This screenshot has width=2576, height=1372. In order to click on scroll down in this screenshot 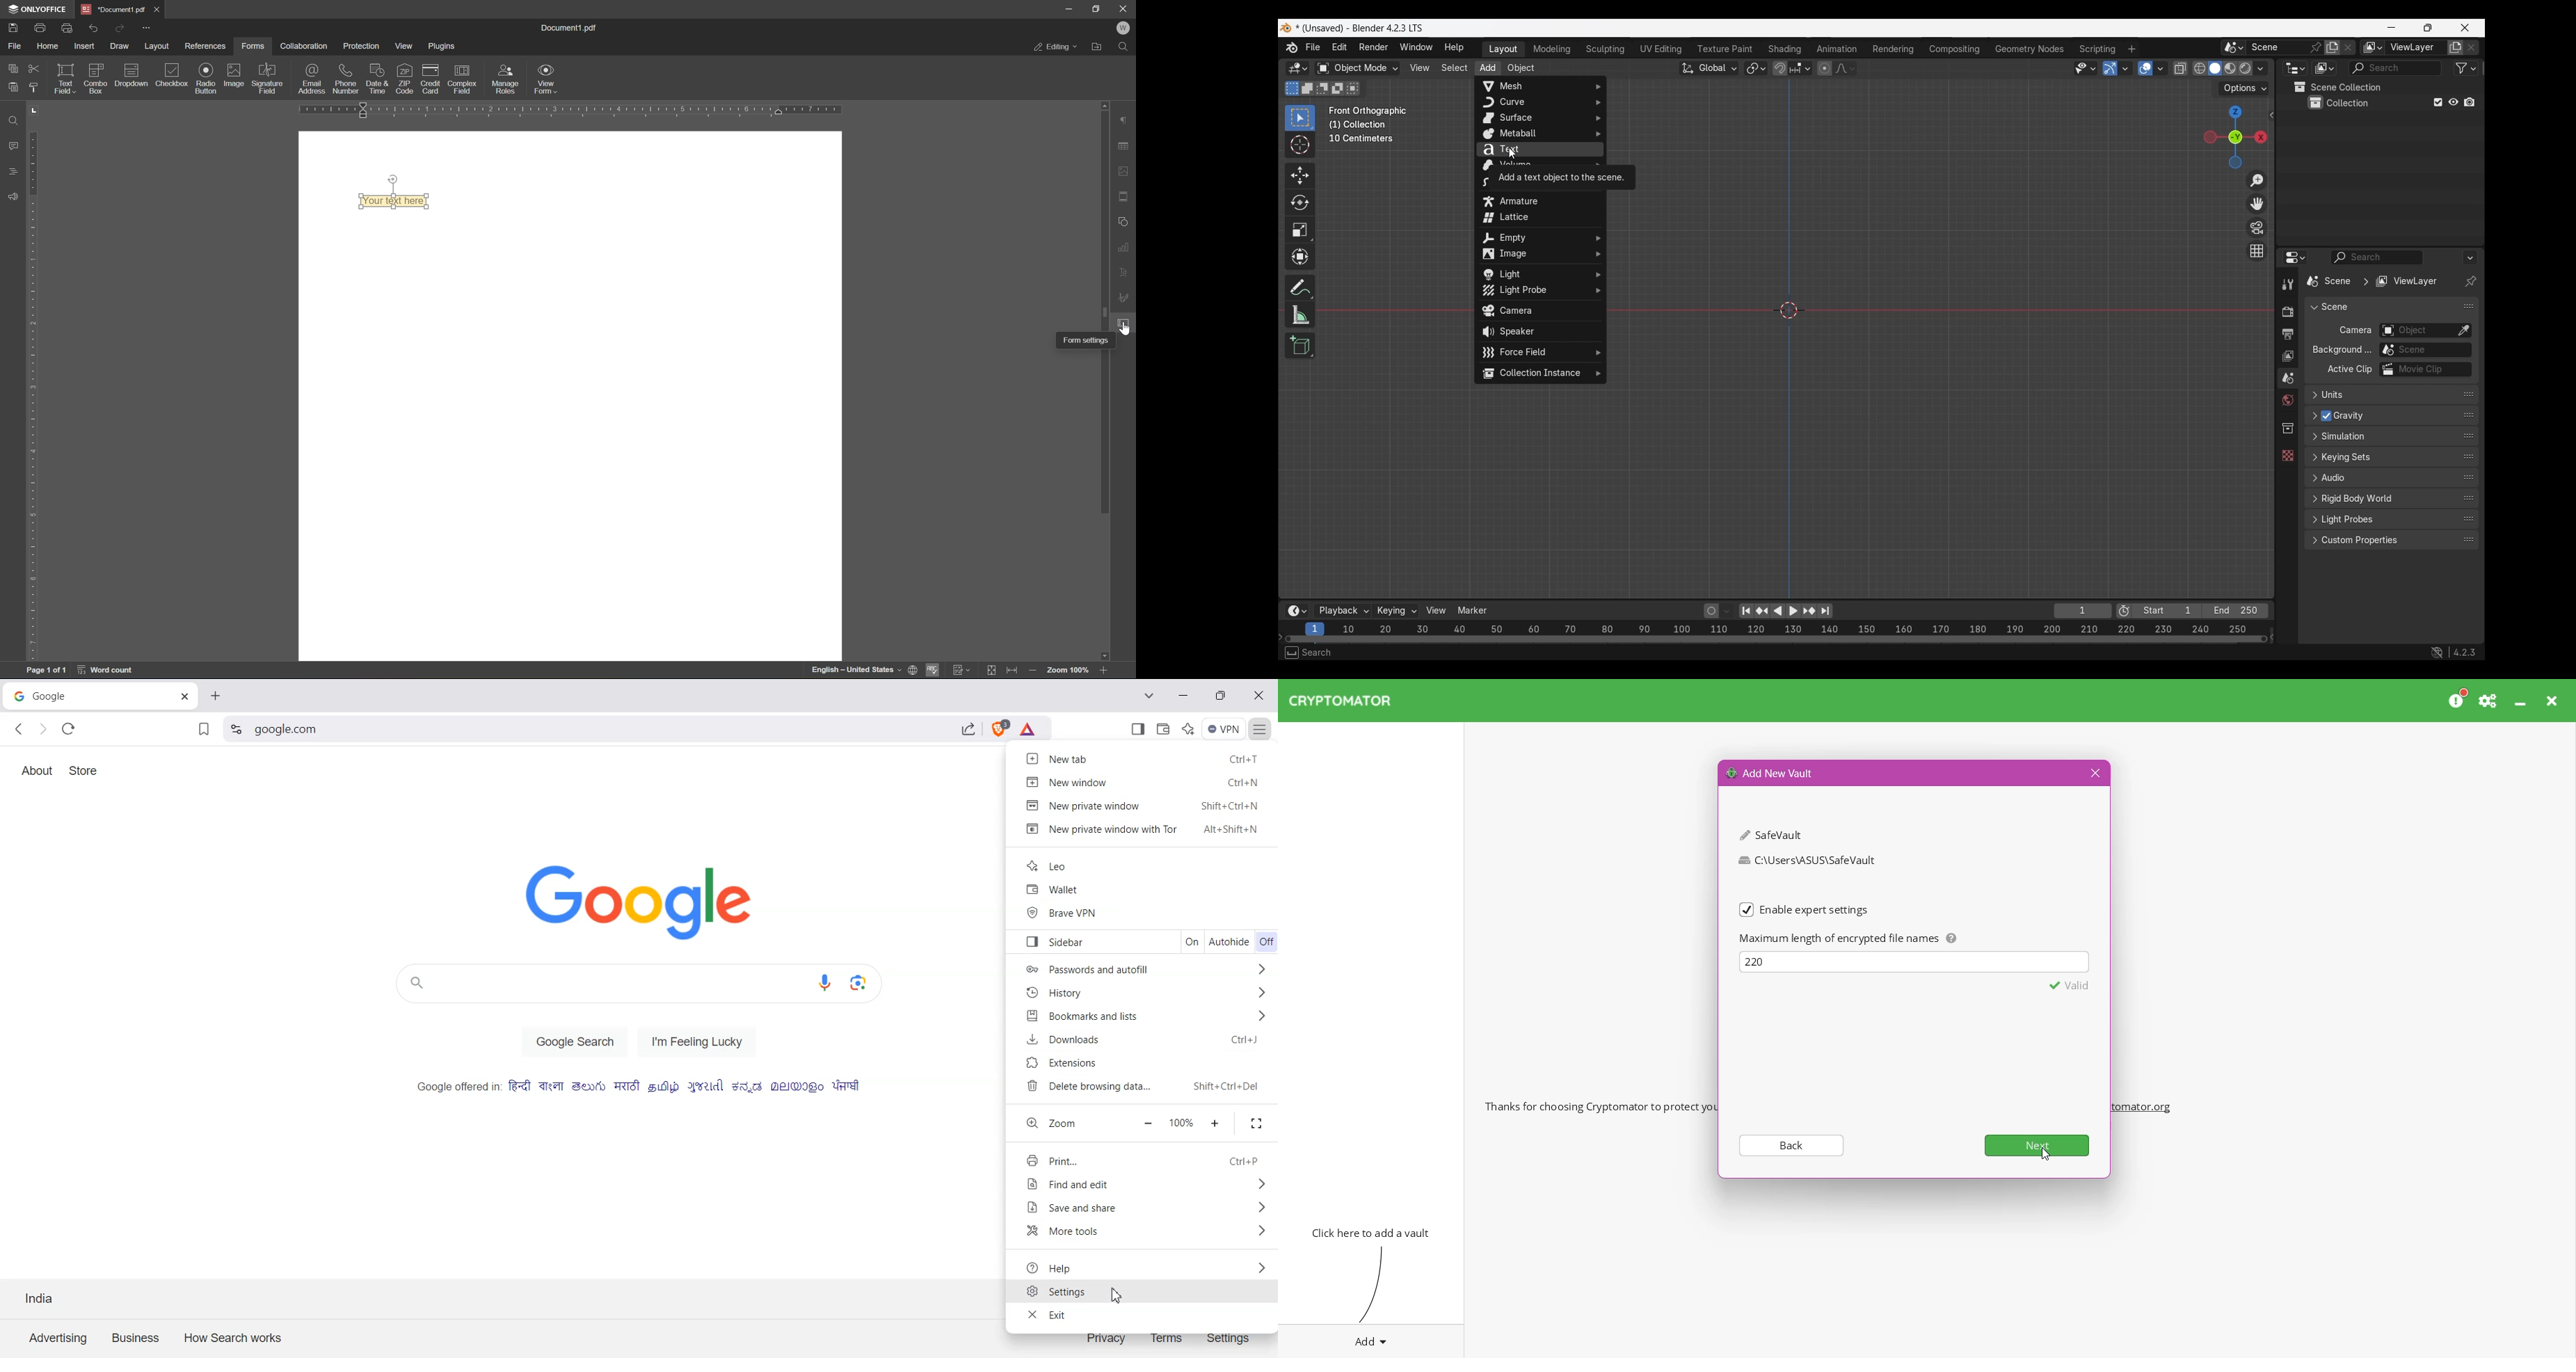, I will do `click(1104, 657)`.